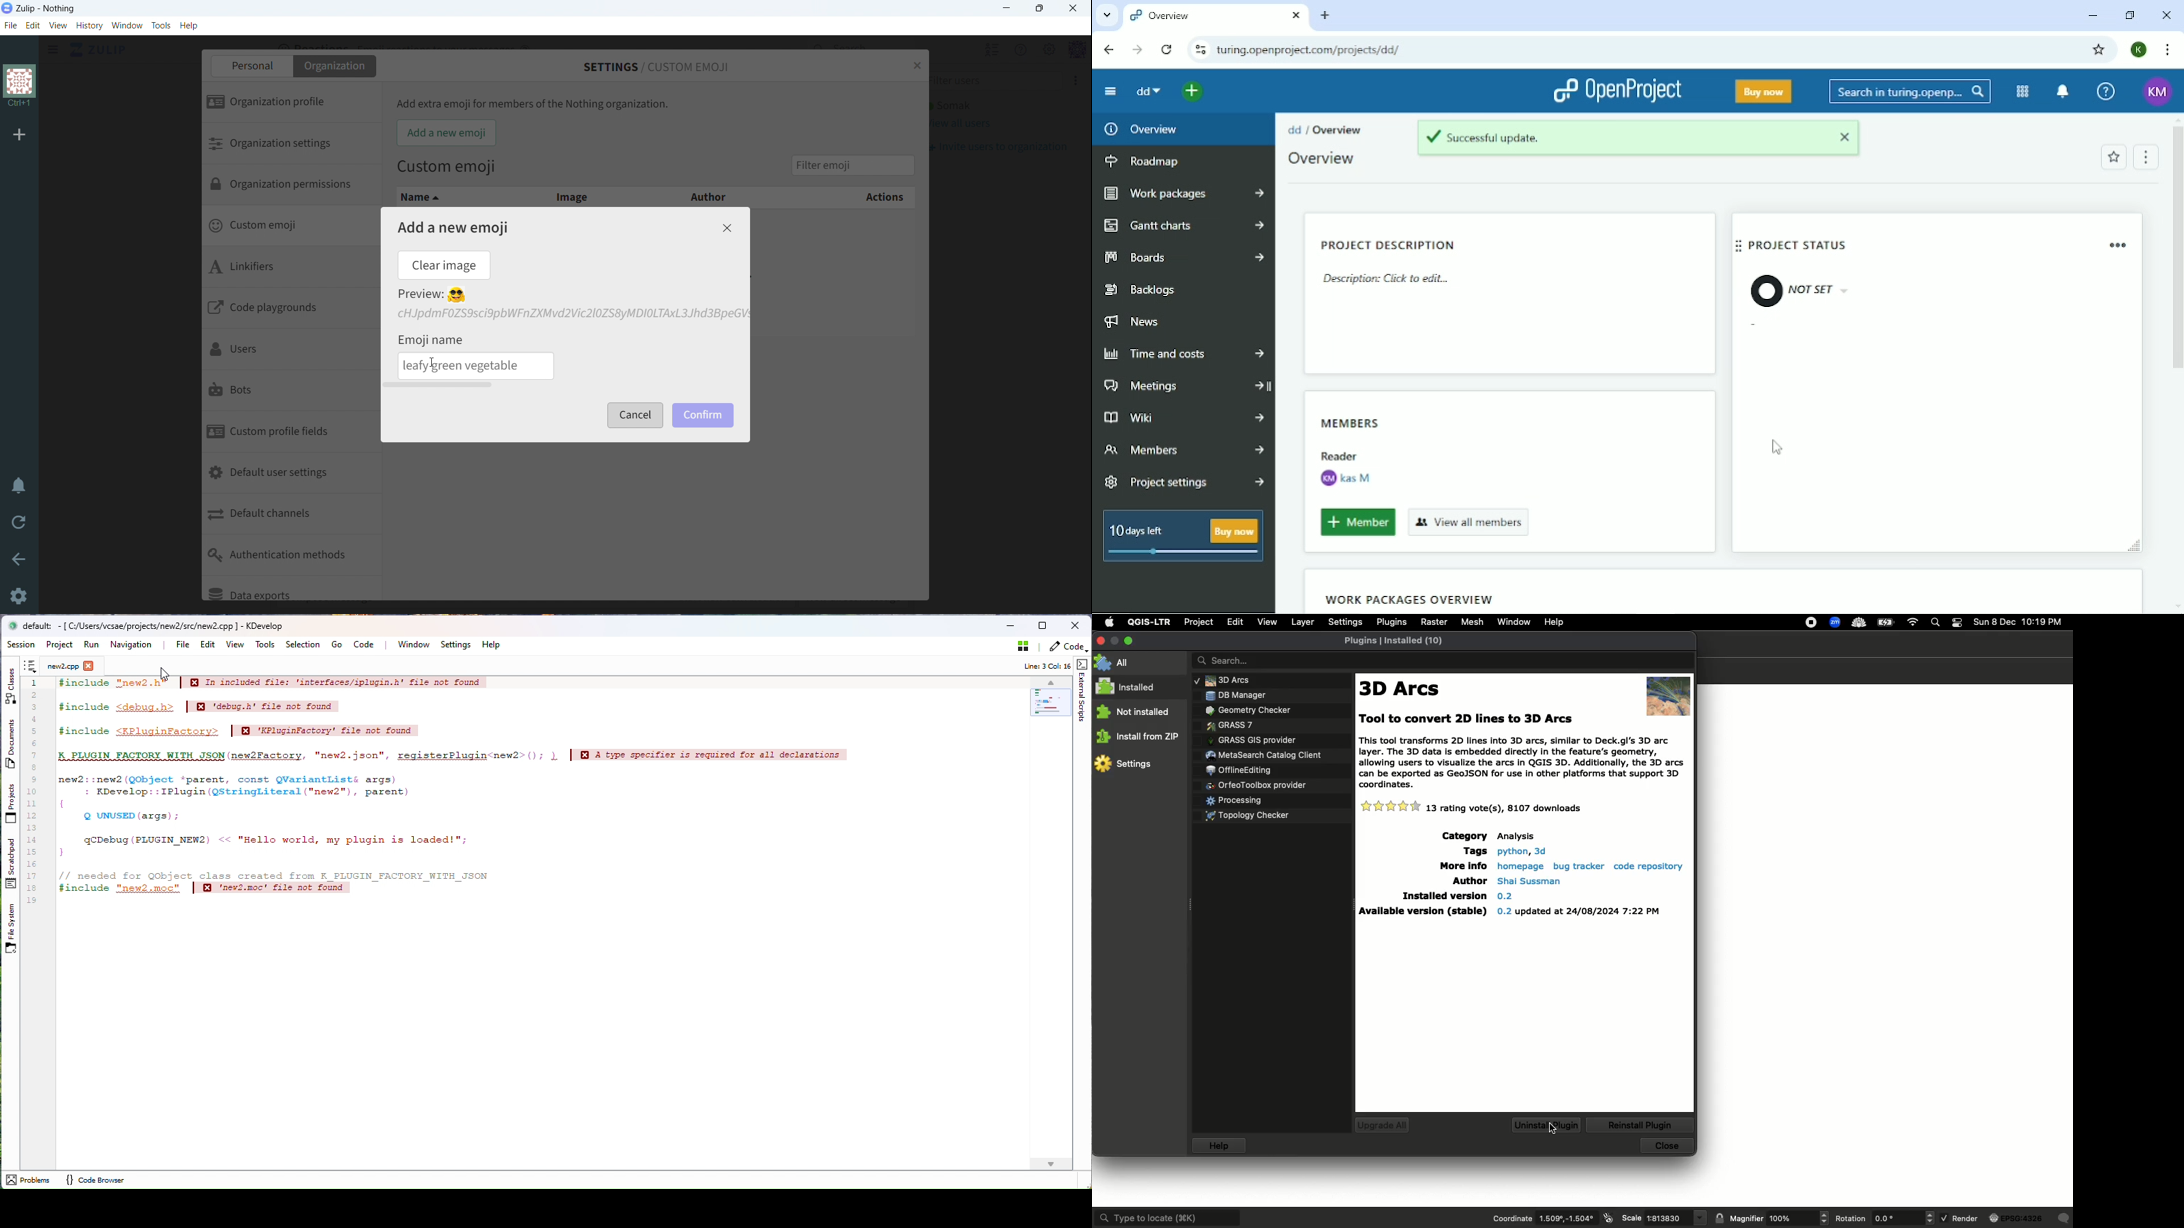 The height and width of the screenshot is (1232, 2184). I want to click on invite users, so click(997, 147).